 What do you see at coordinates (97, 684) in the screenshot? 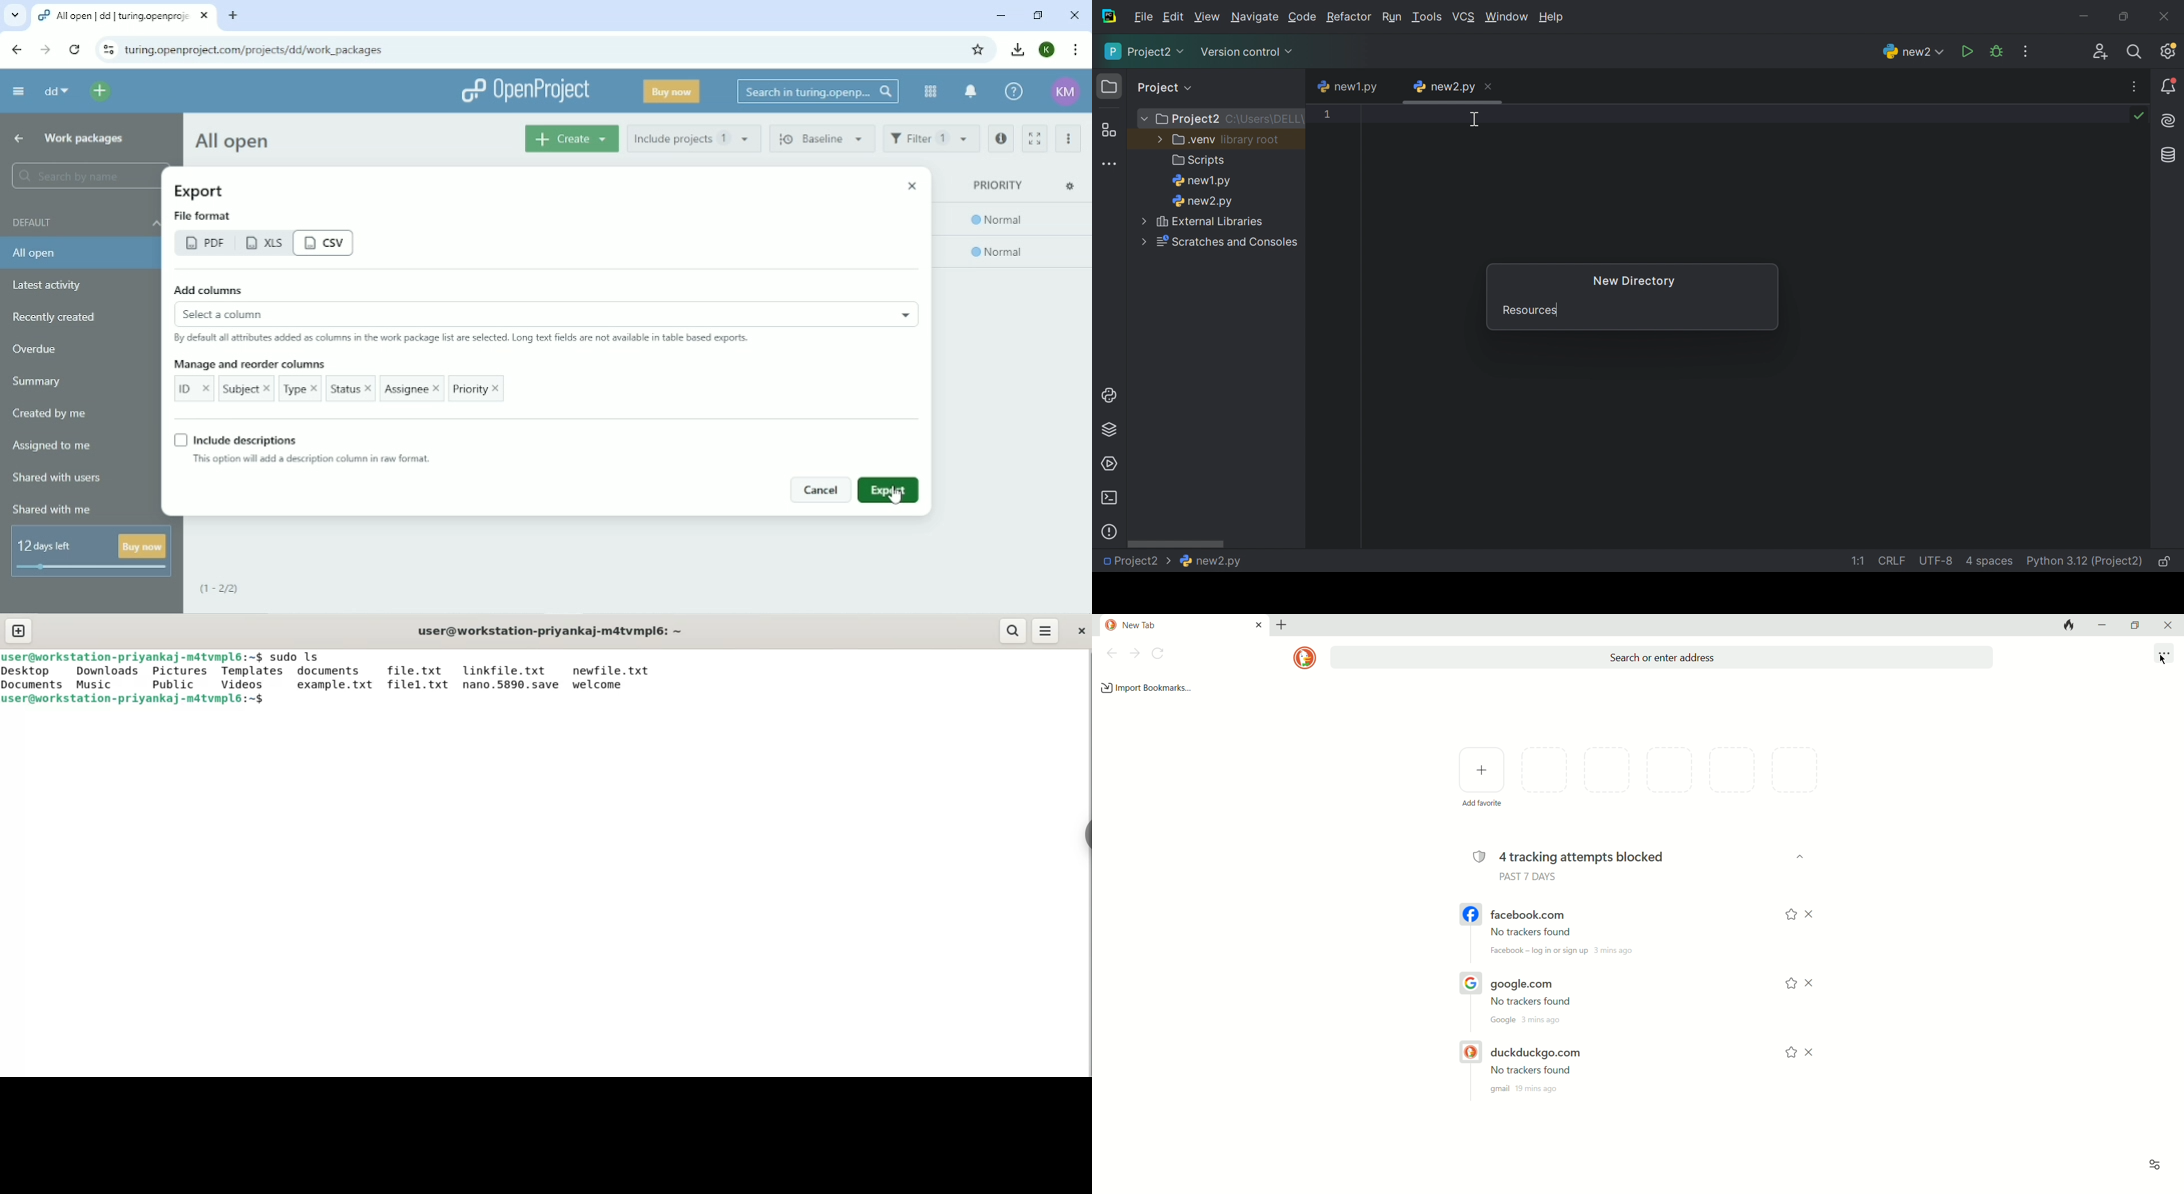
I see `music` at bounding box center [97, 684].